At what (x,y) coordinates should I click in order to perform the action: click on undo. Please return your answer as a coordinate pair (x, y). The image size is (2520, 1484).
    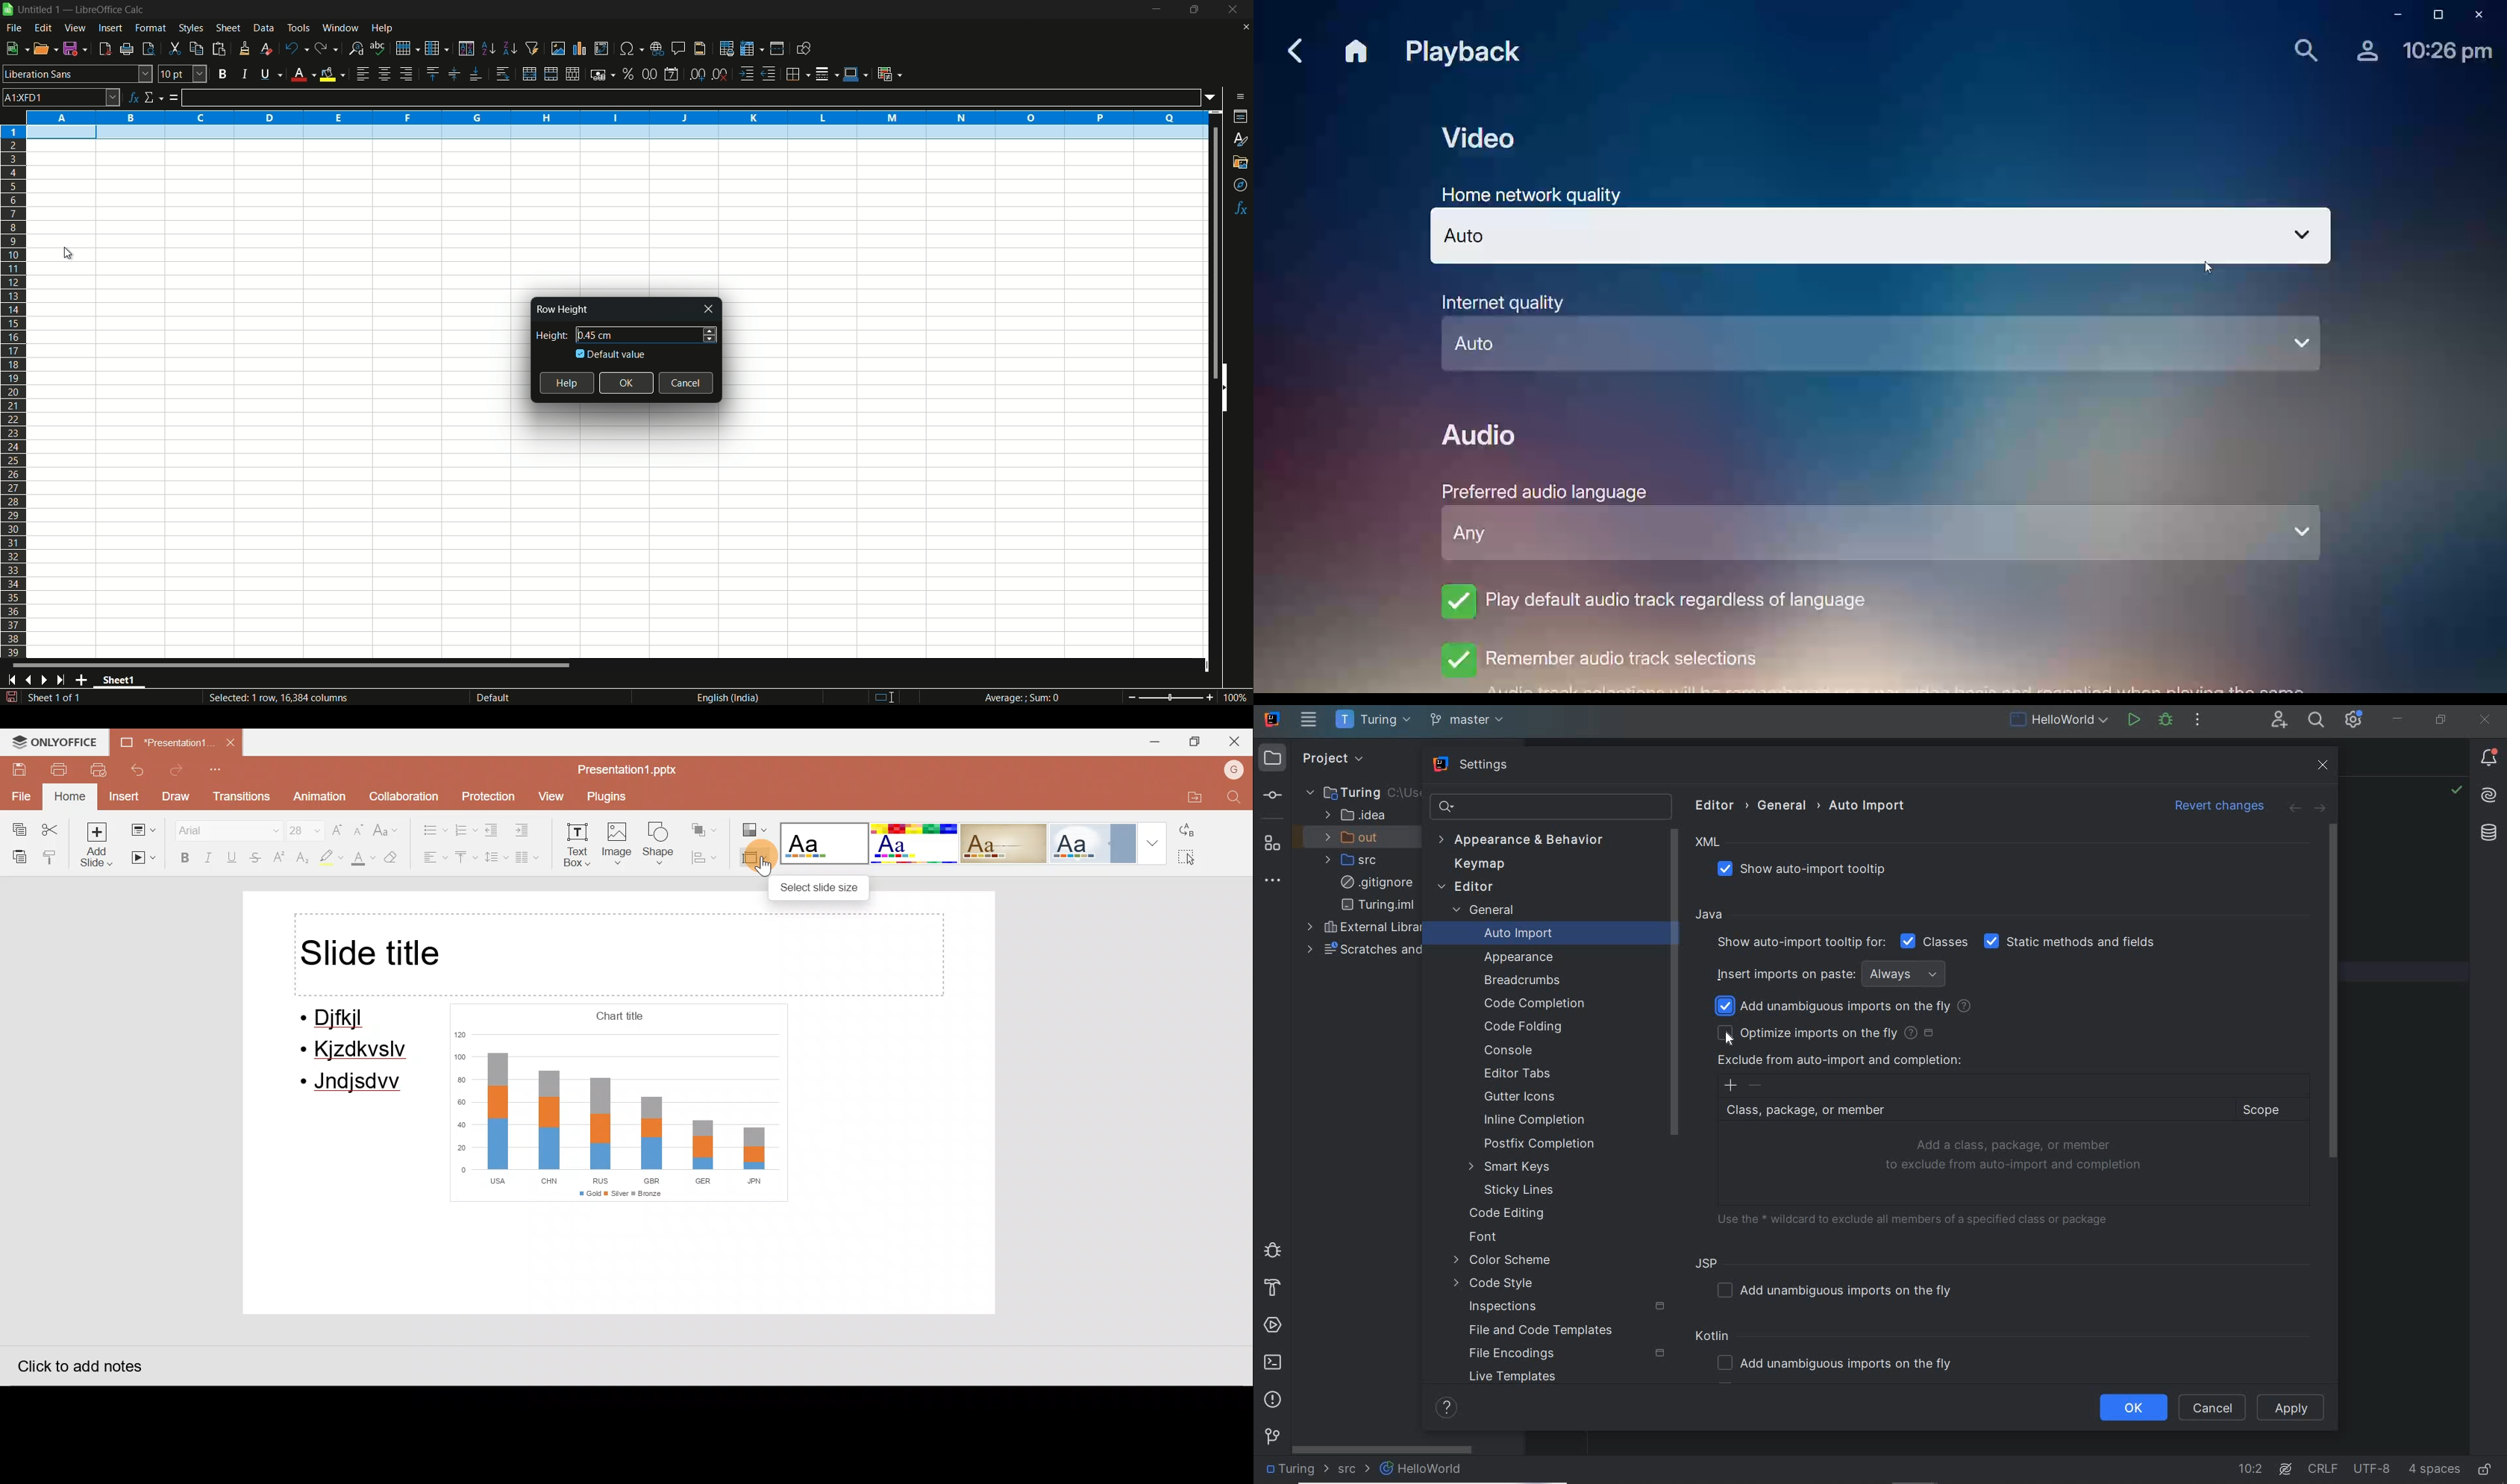
    Looking at the image, I should click on (294, 48).